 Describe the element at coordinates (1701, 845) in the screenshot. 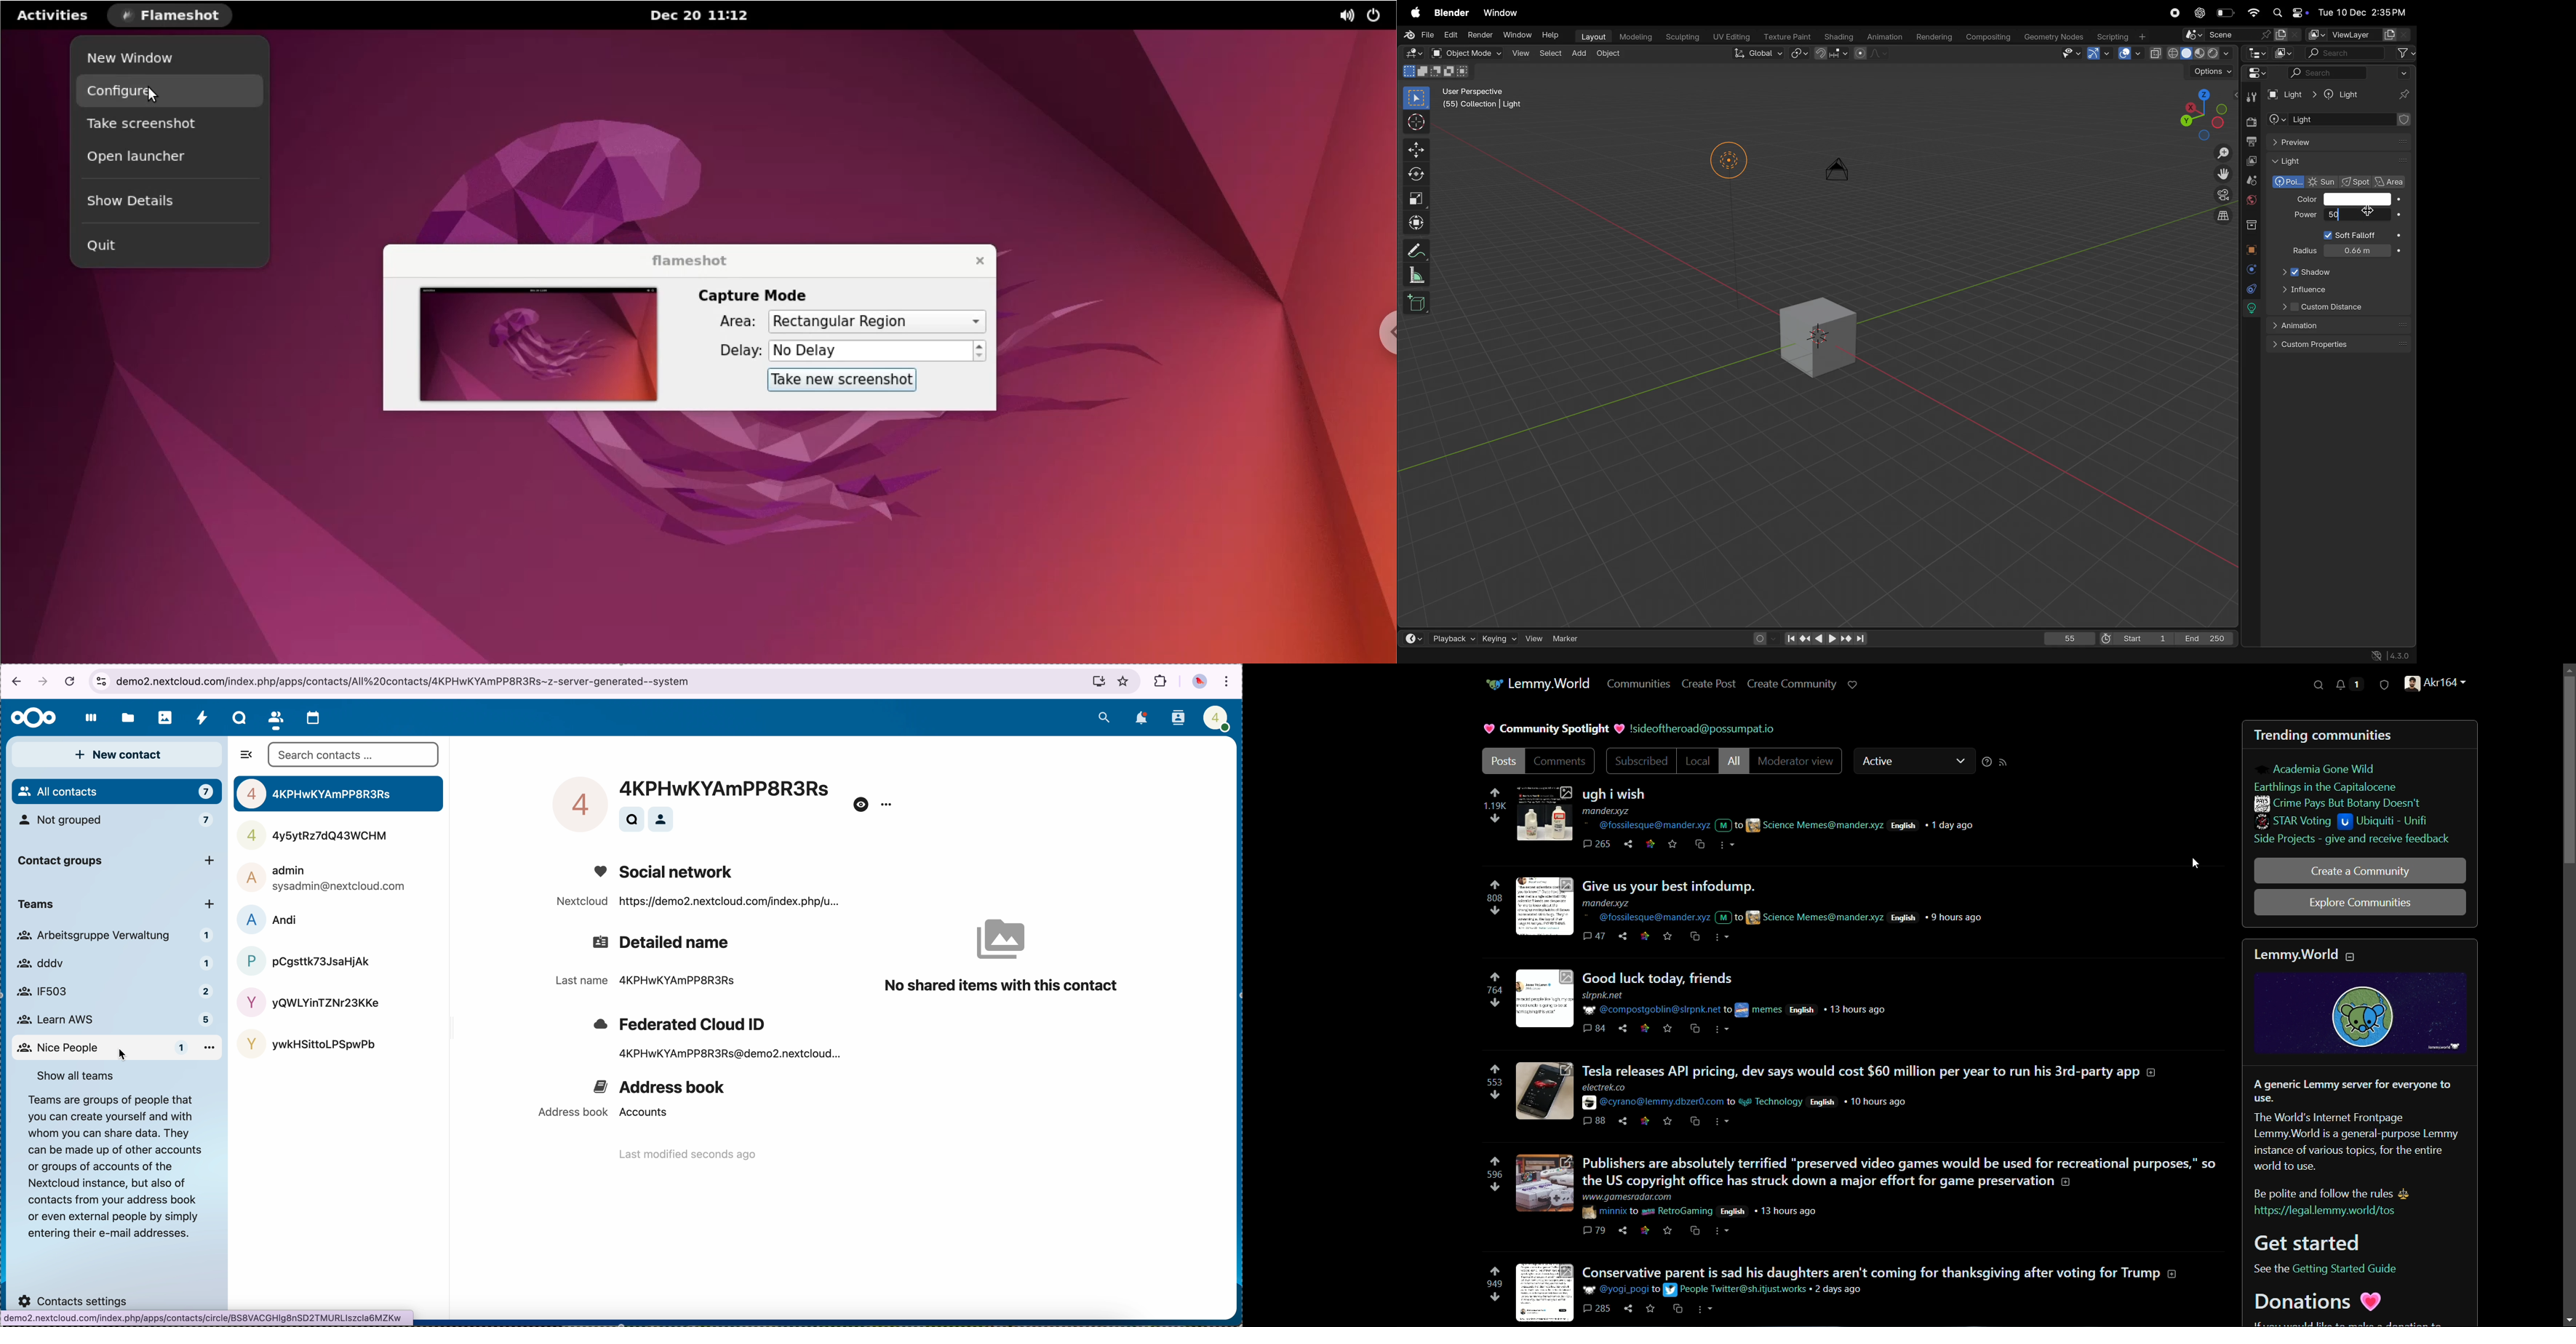

I see `cross psot` at that location.